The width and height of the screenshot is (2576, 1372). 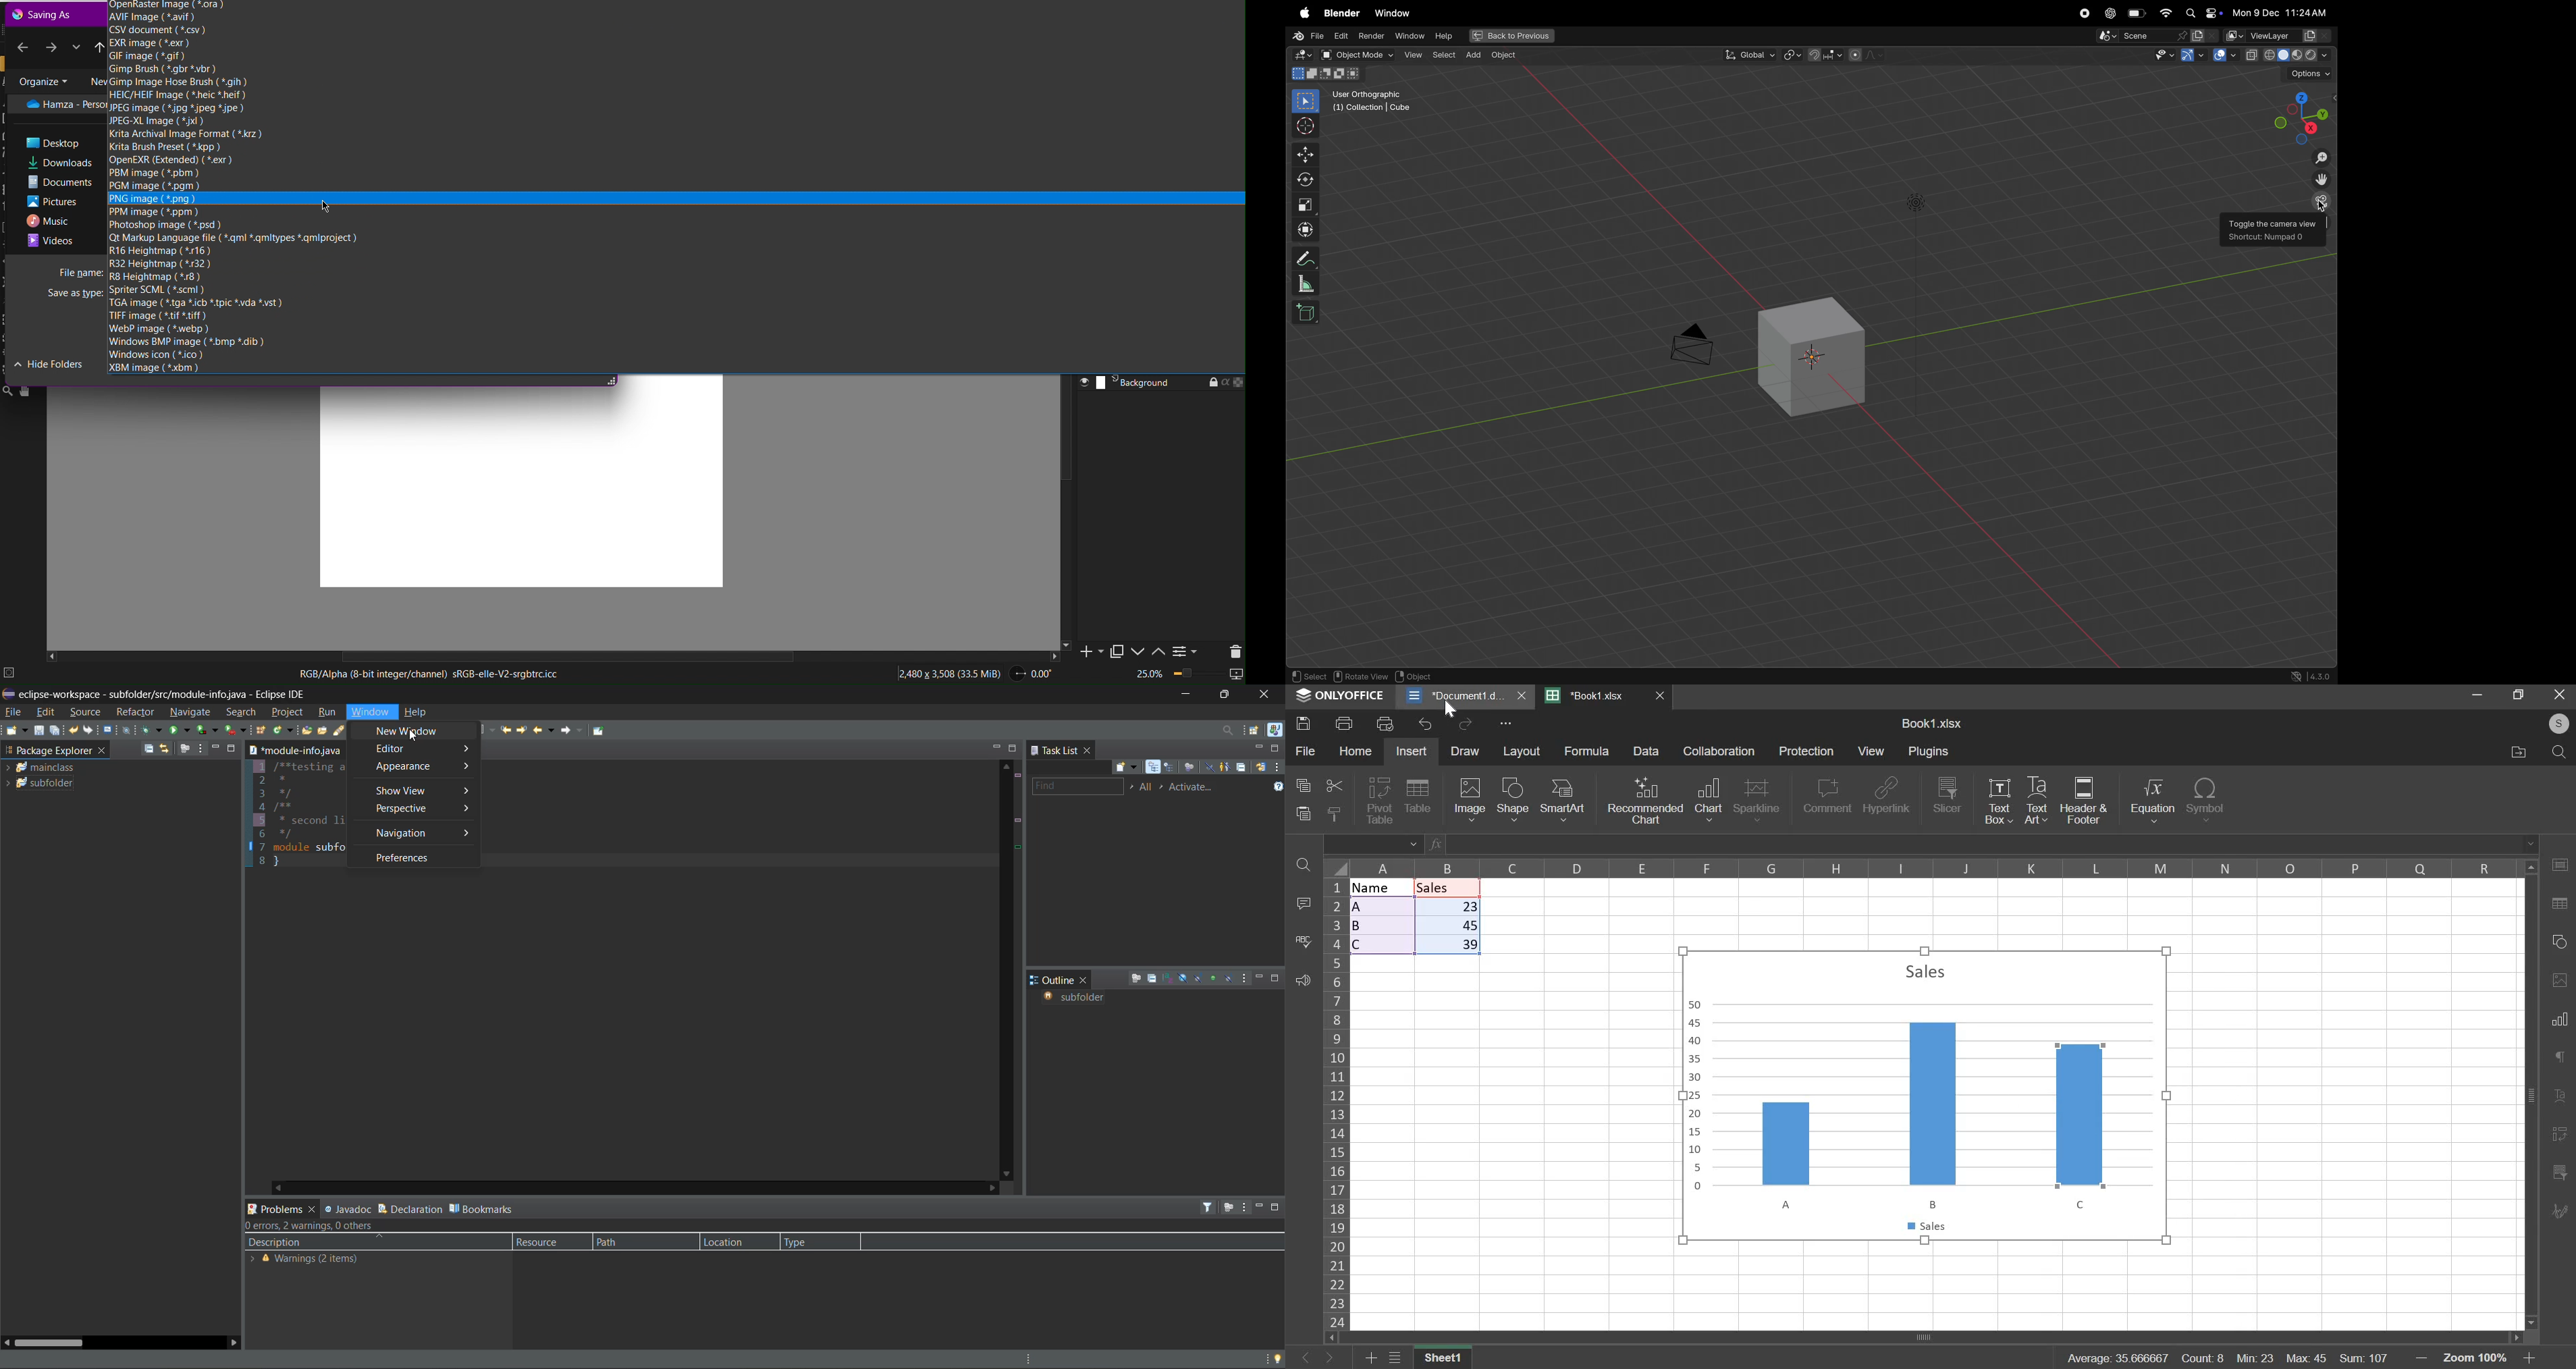 I want to click on menu, so click(x=1394, y=1359).